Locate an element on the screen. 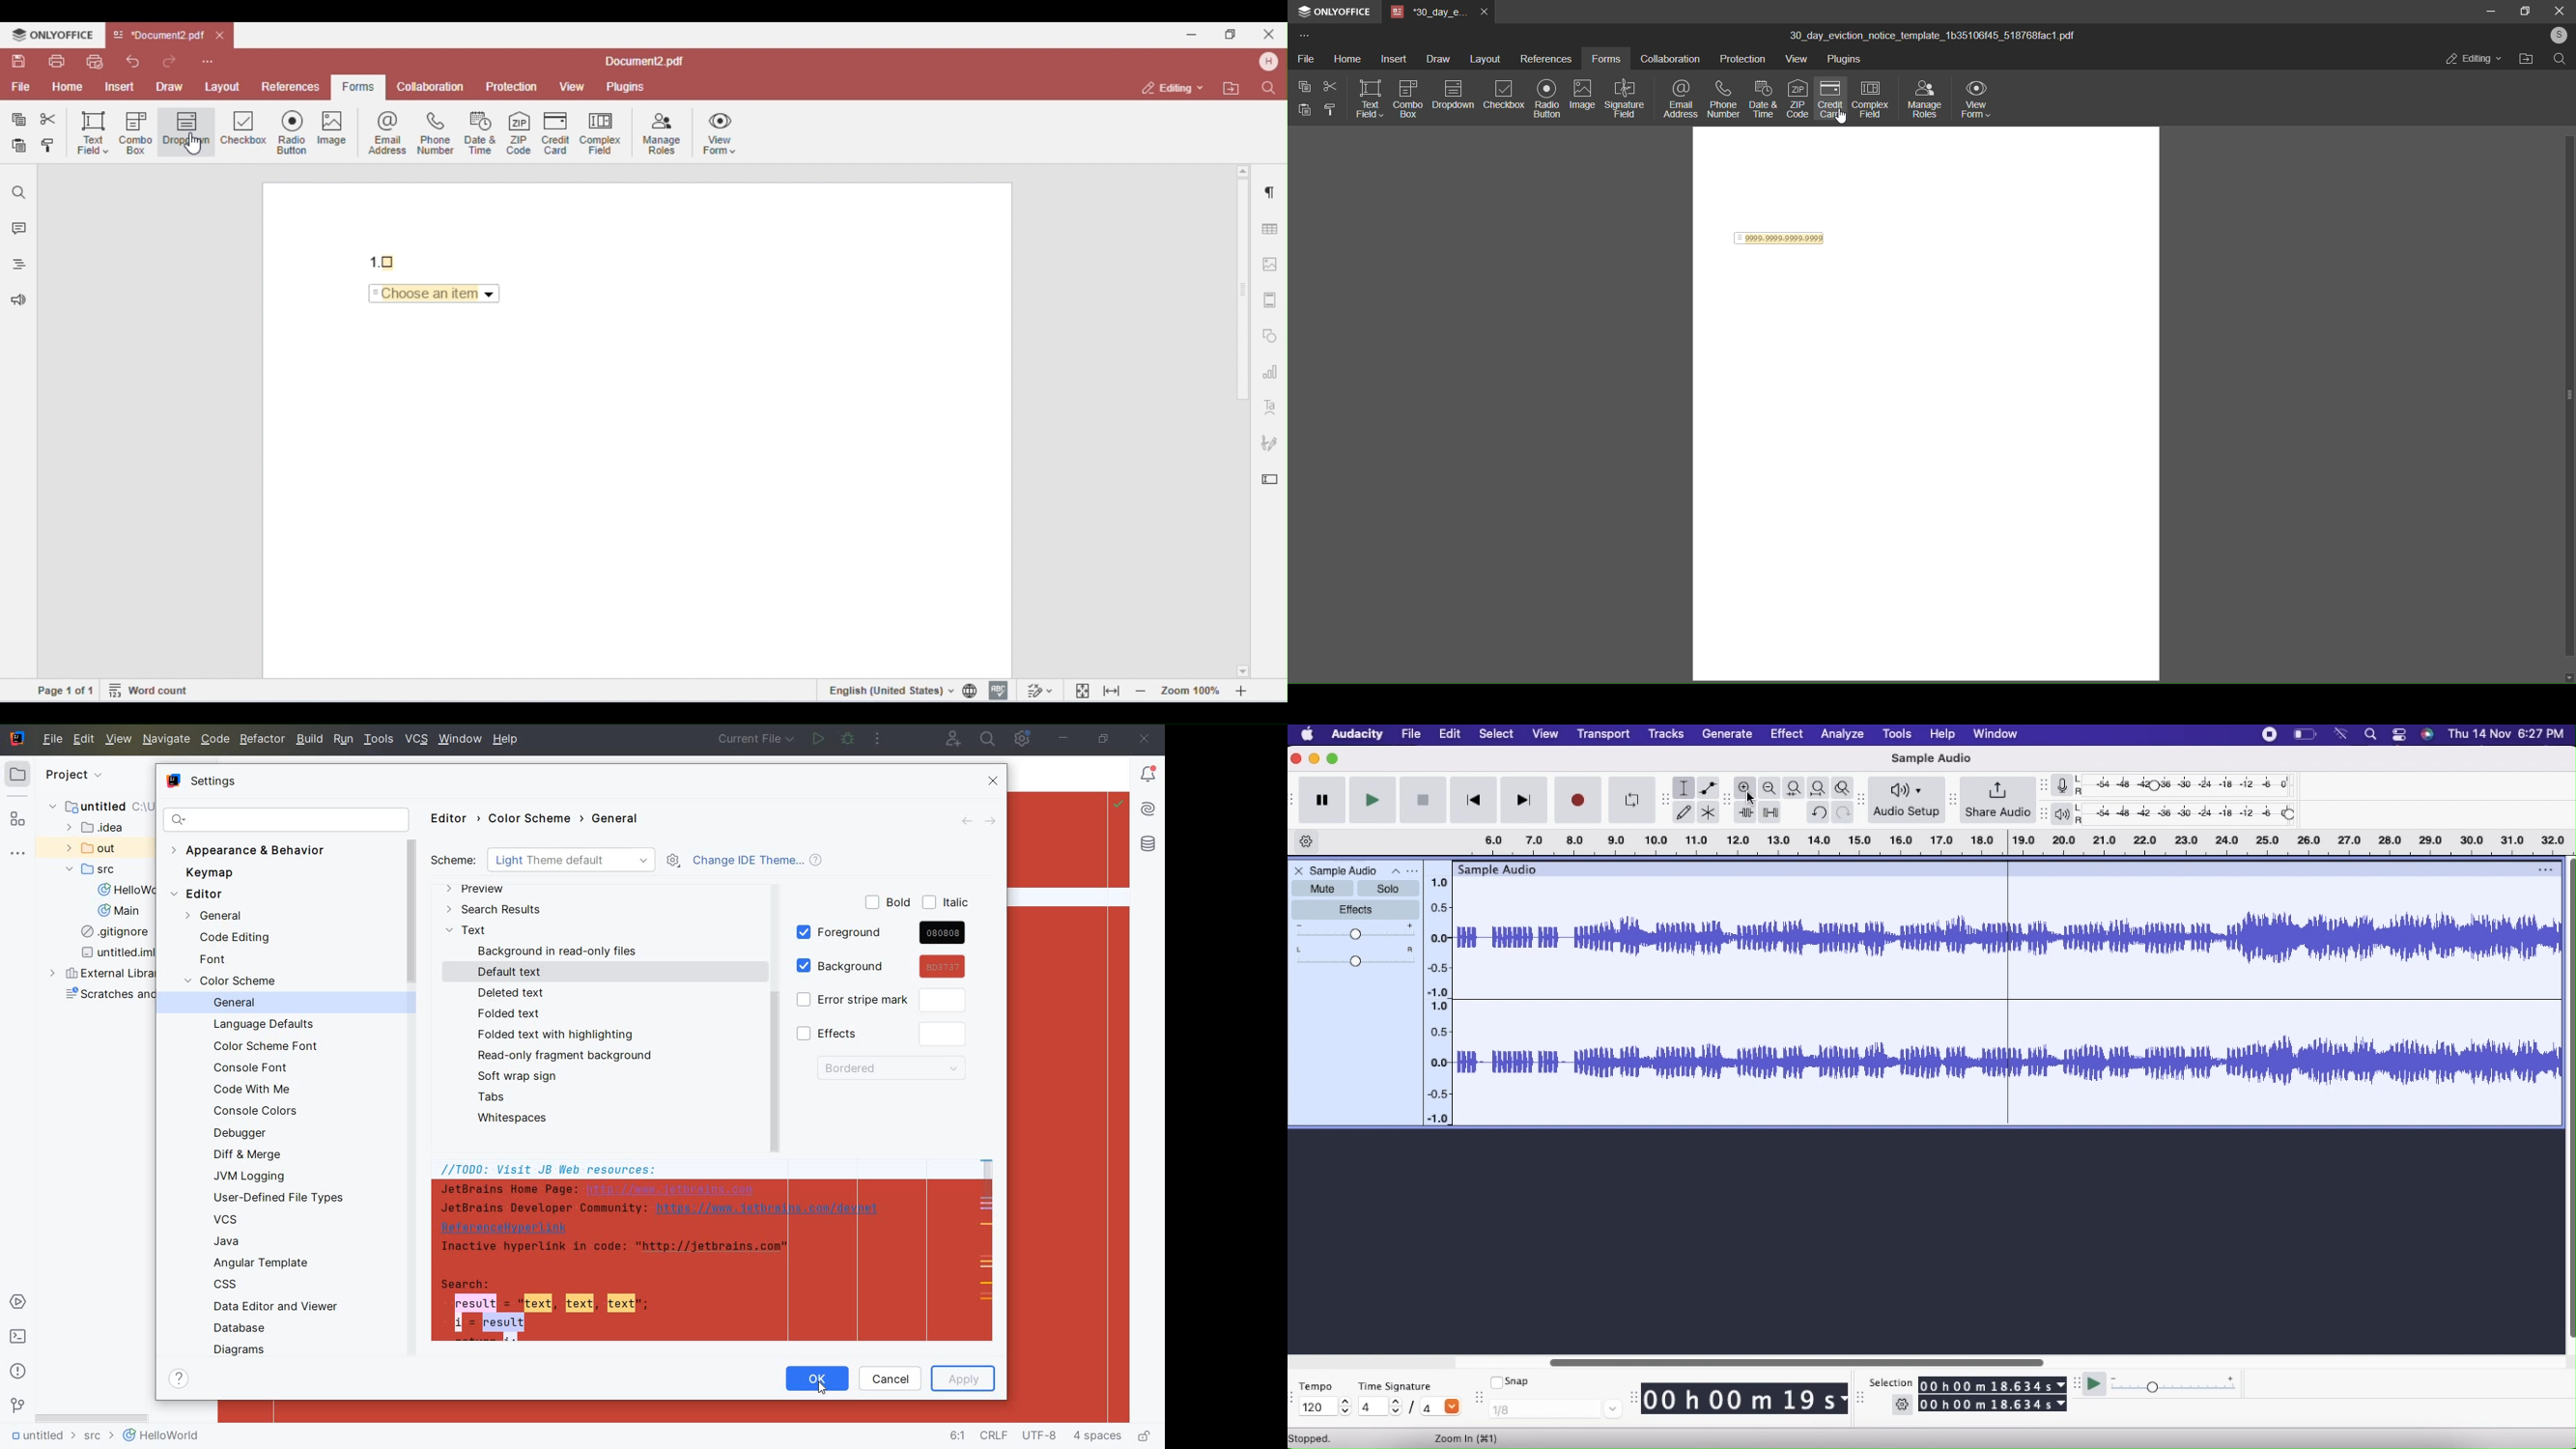 This screenshot has width=2576, height=1456. Zoom Toggle is located at coordinates (1842, 788).